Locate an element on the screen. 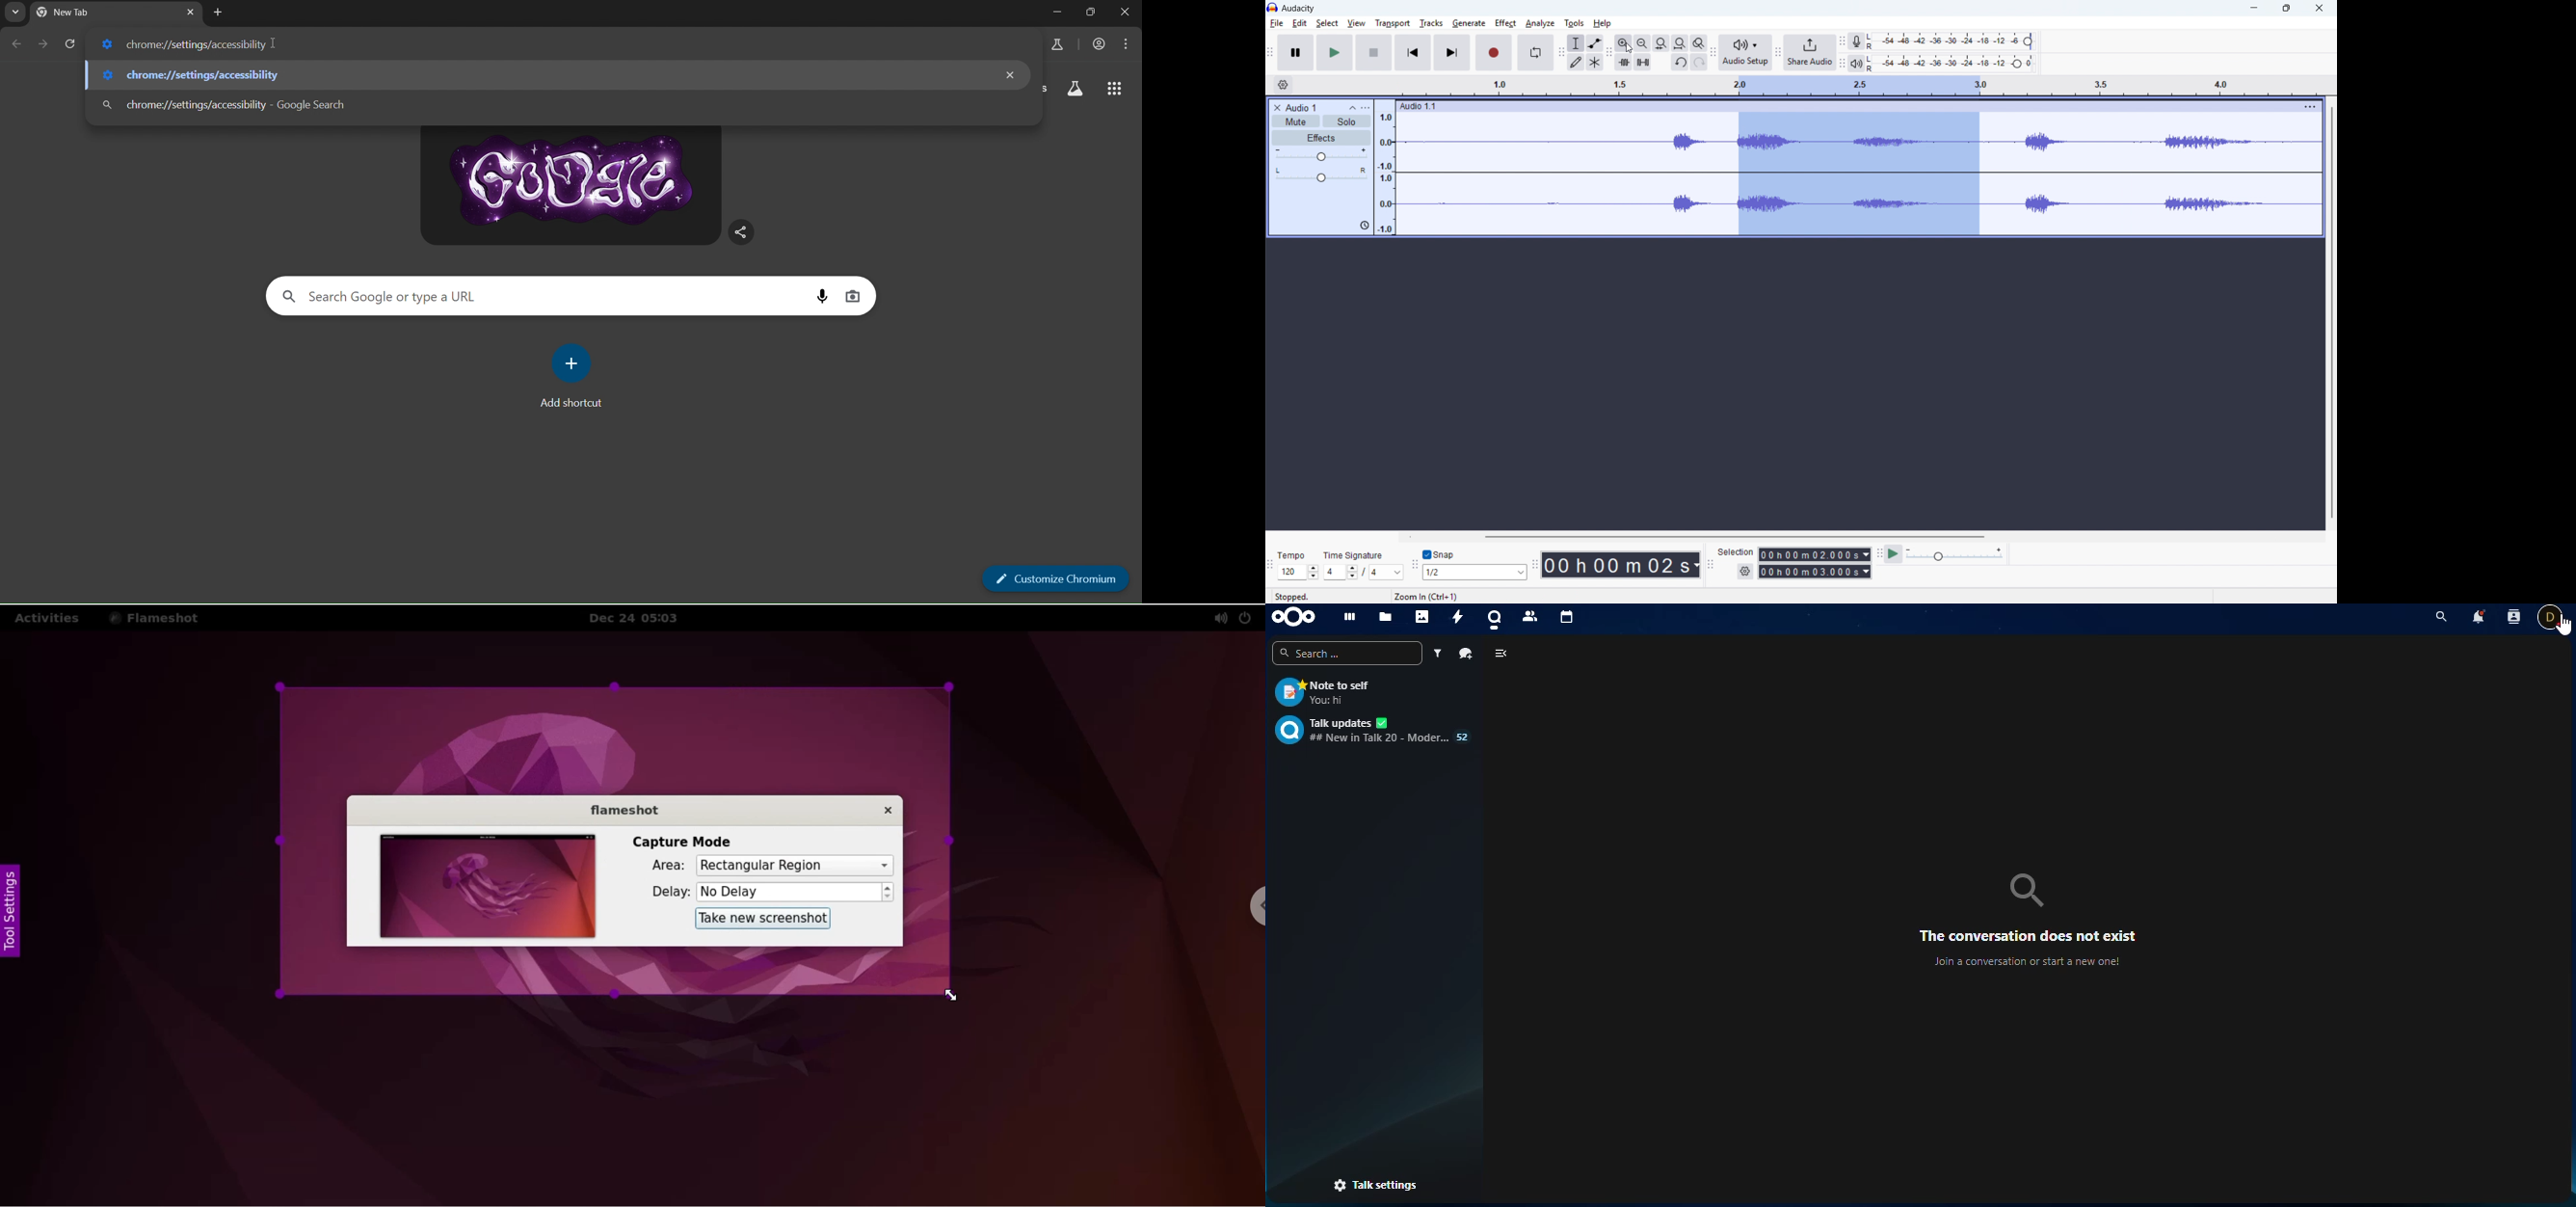 The height and width of the screenshot is (1232, 2576). Fit selection to width is located at coordinates (1661, 44).